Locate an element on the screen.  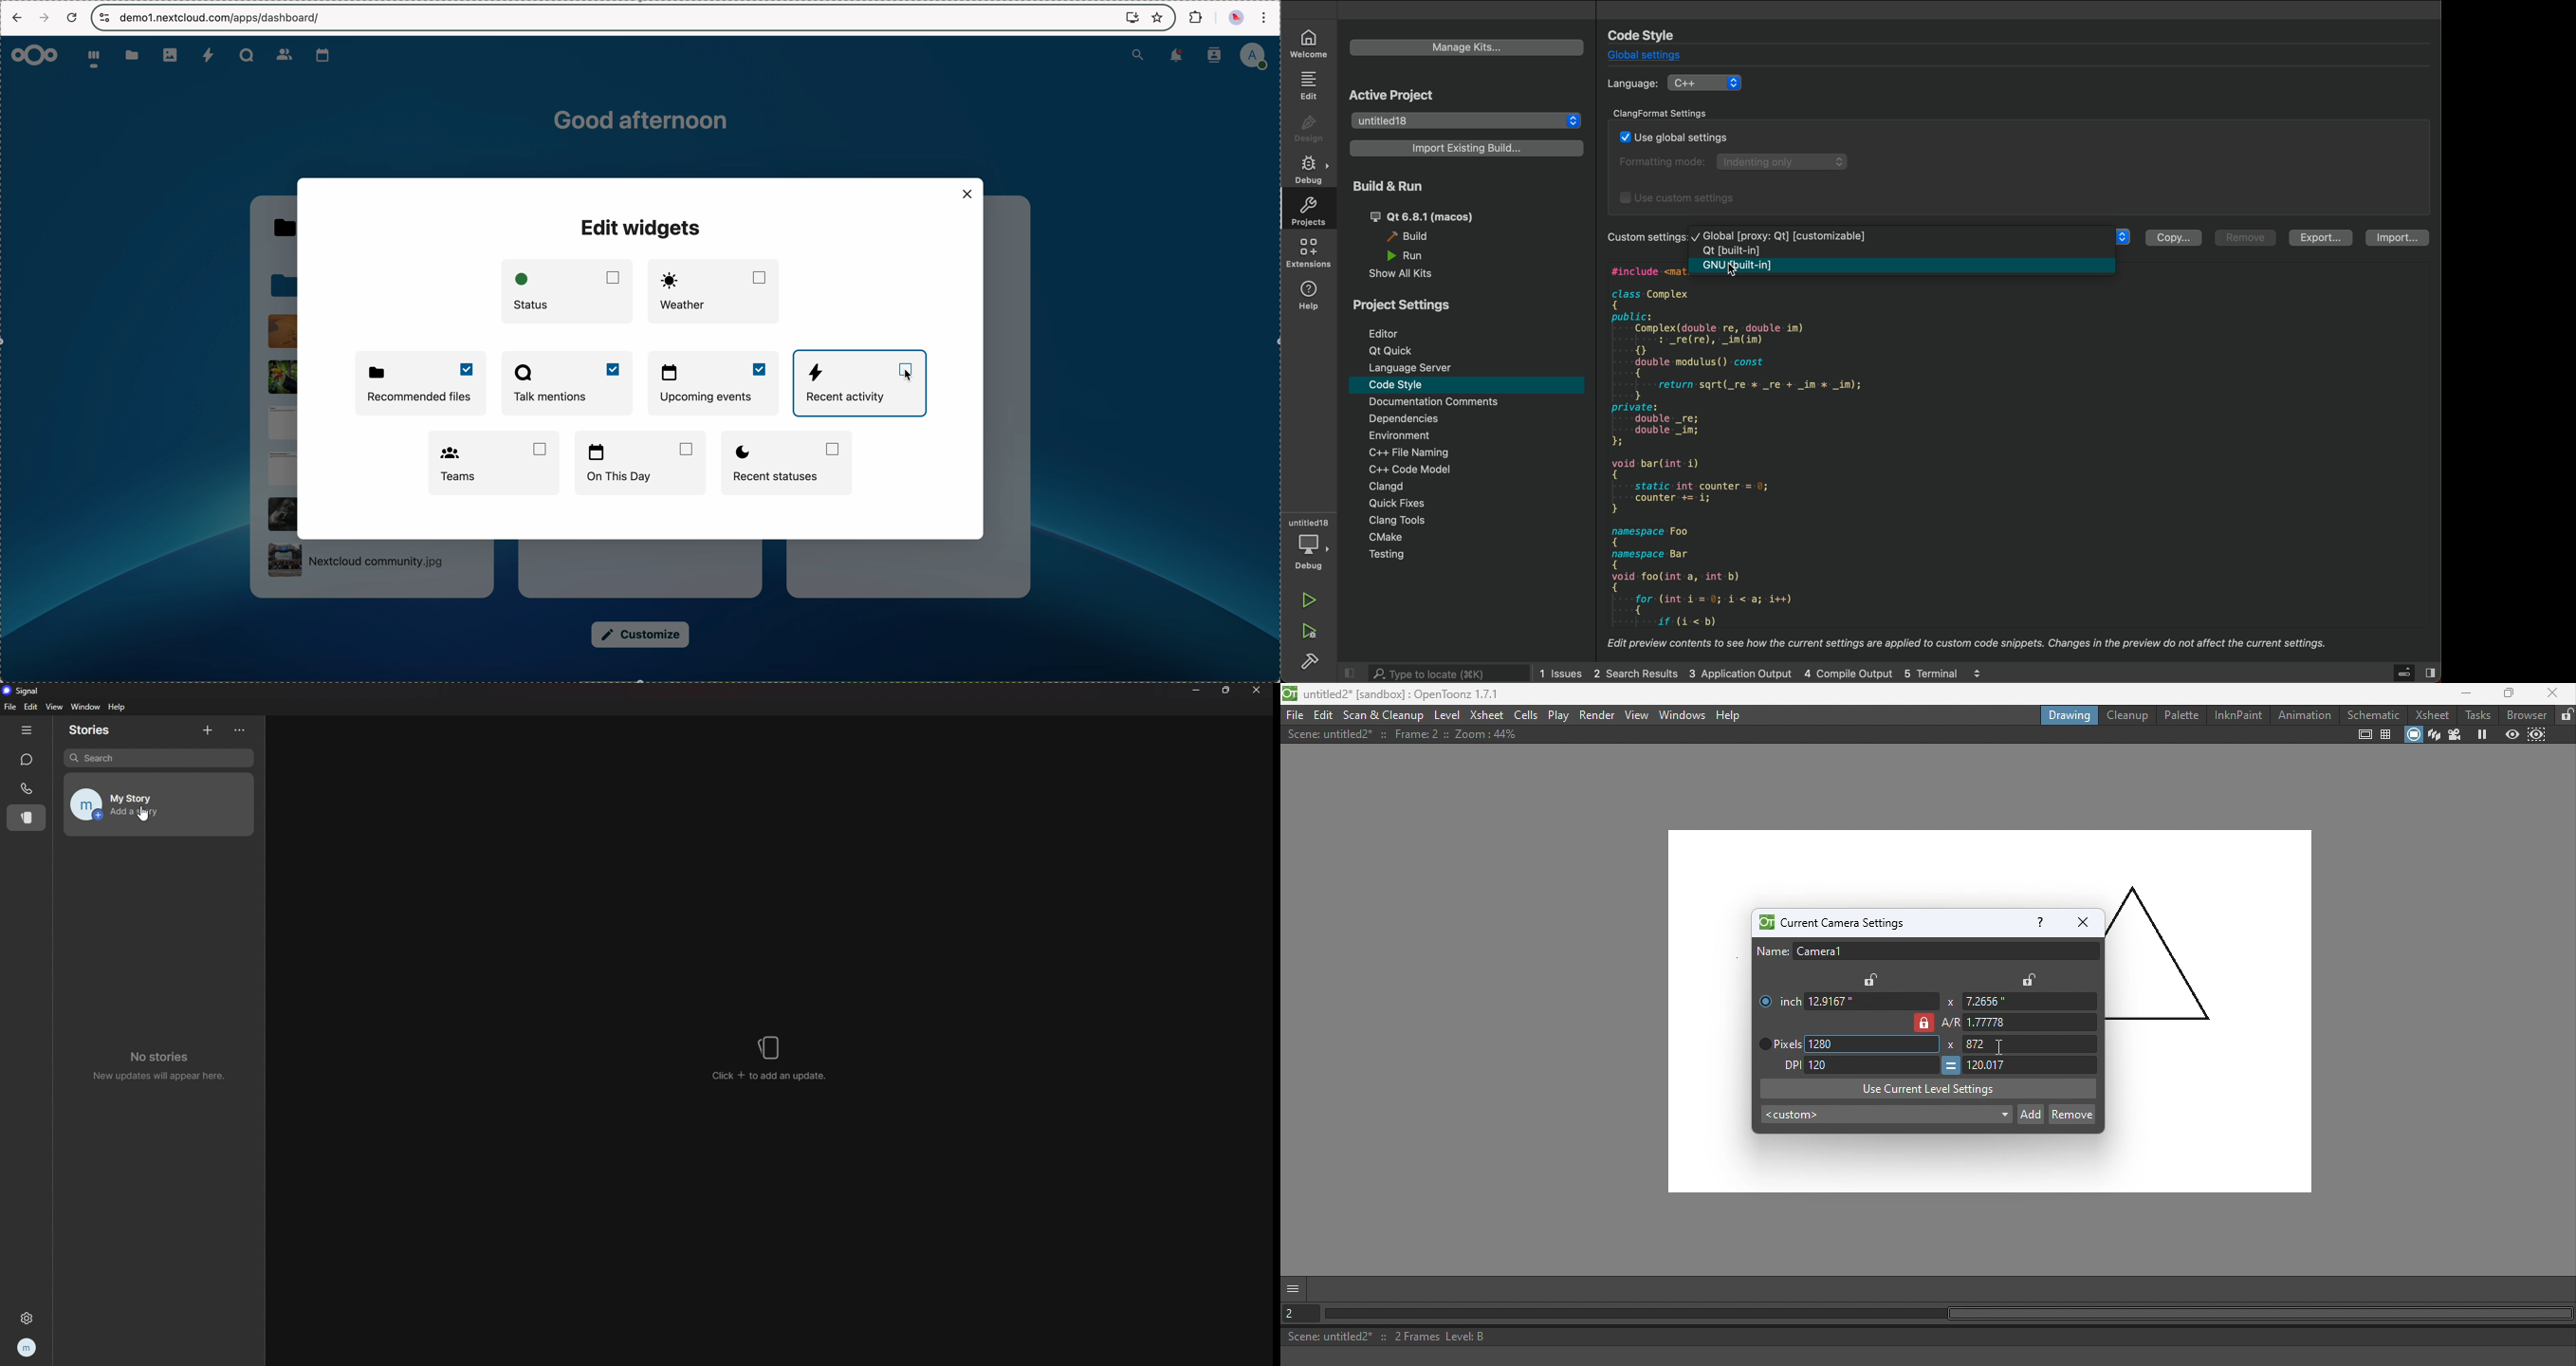
edit is located at coordinates (31, 707).